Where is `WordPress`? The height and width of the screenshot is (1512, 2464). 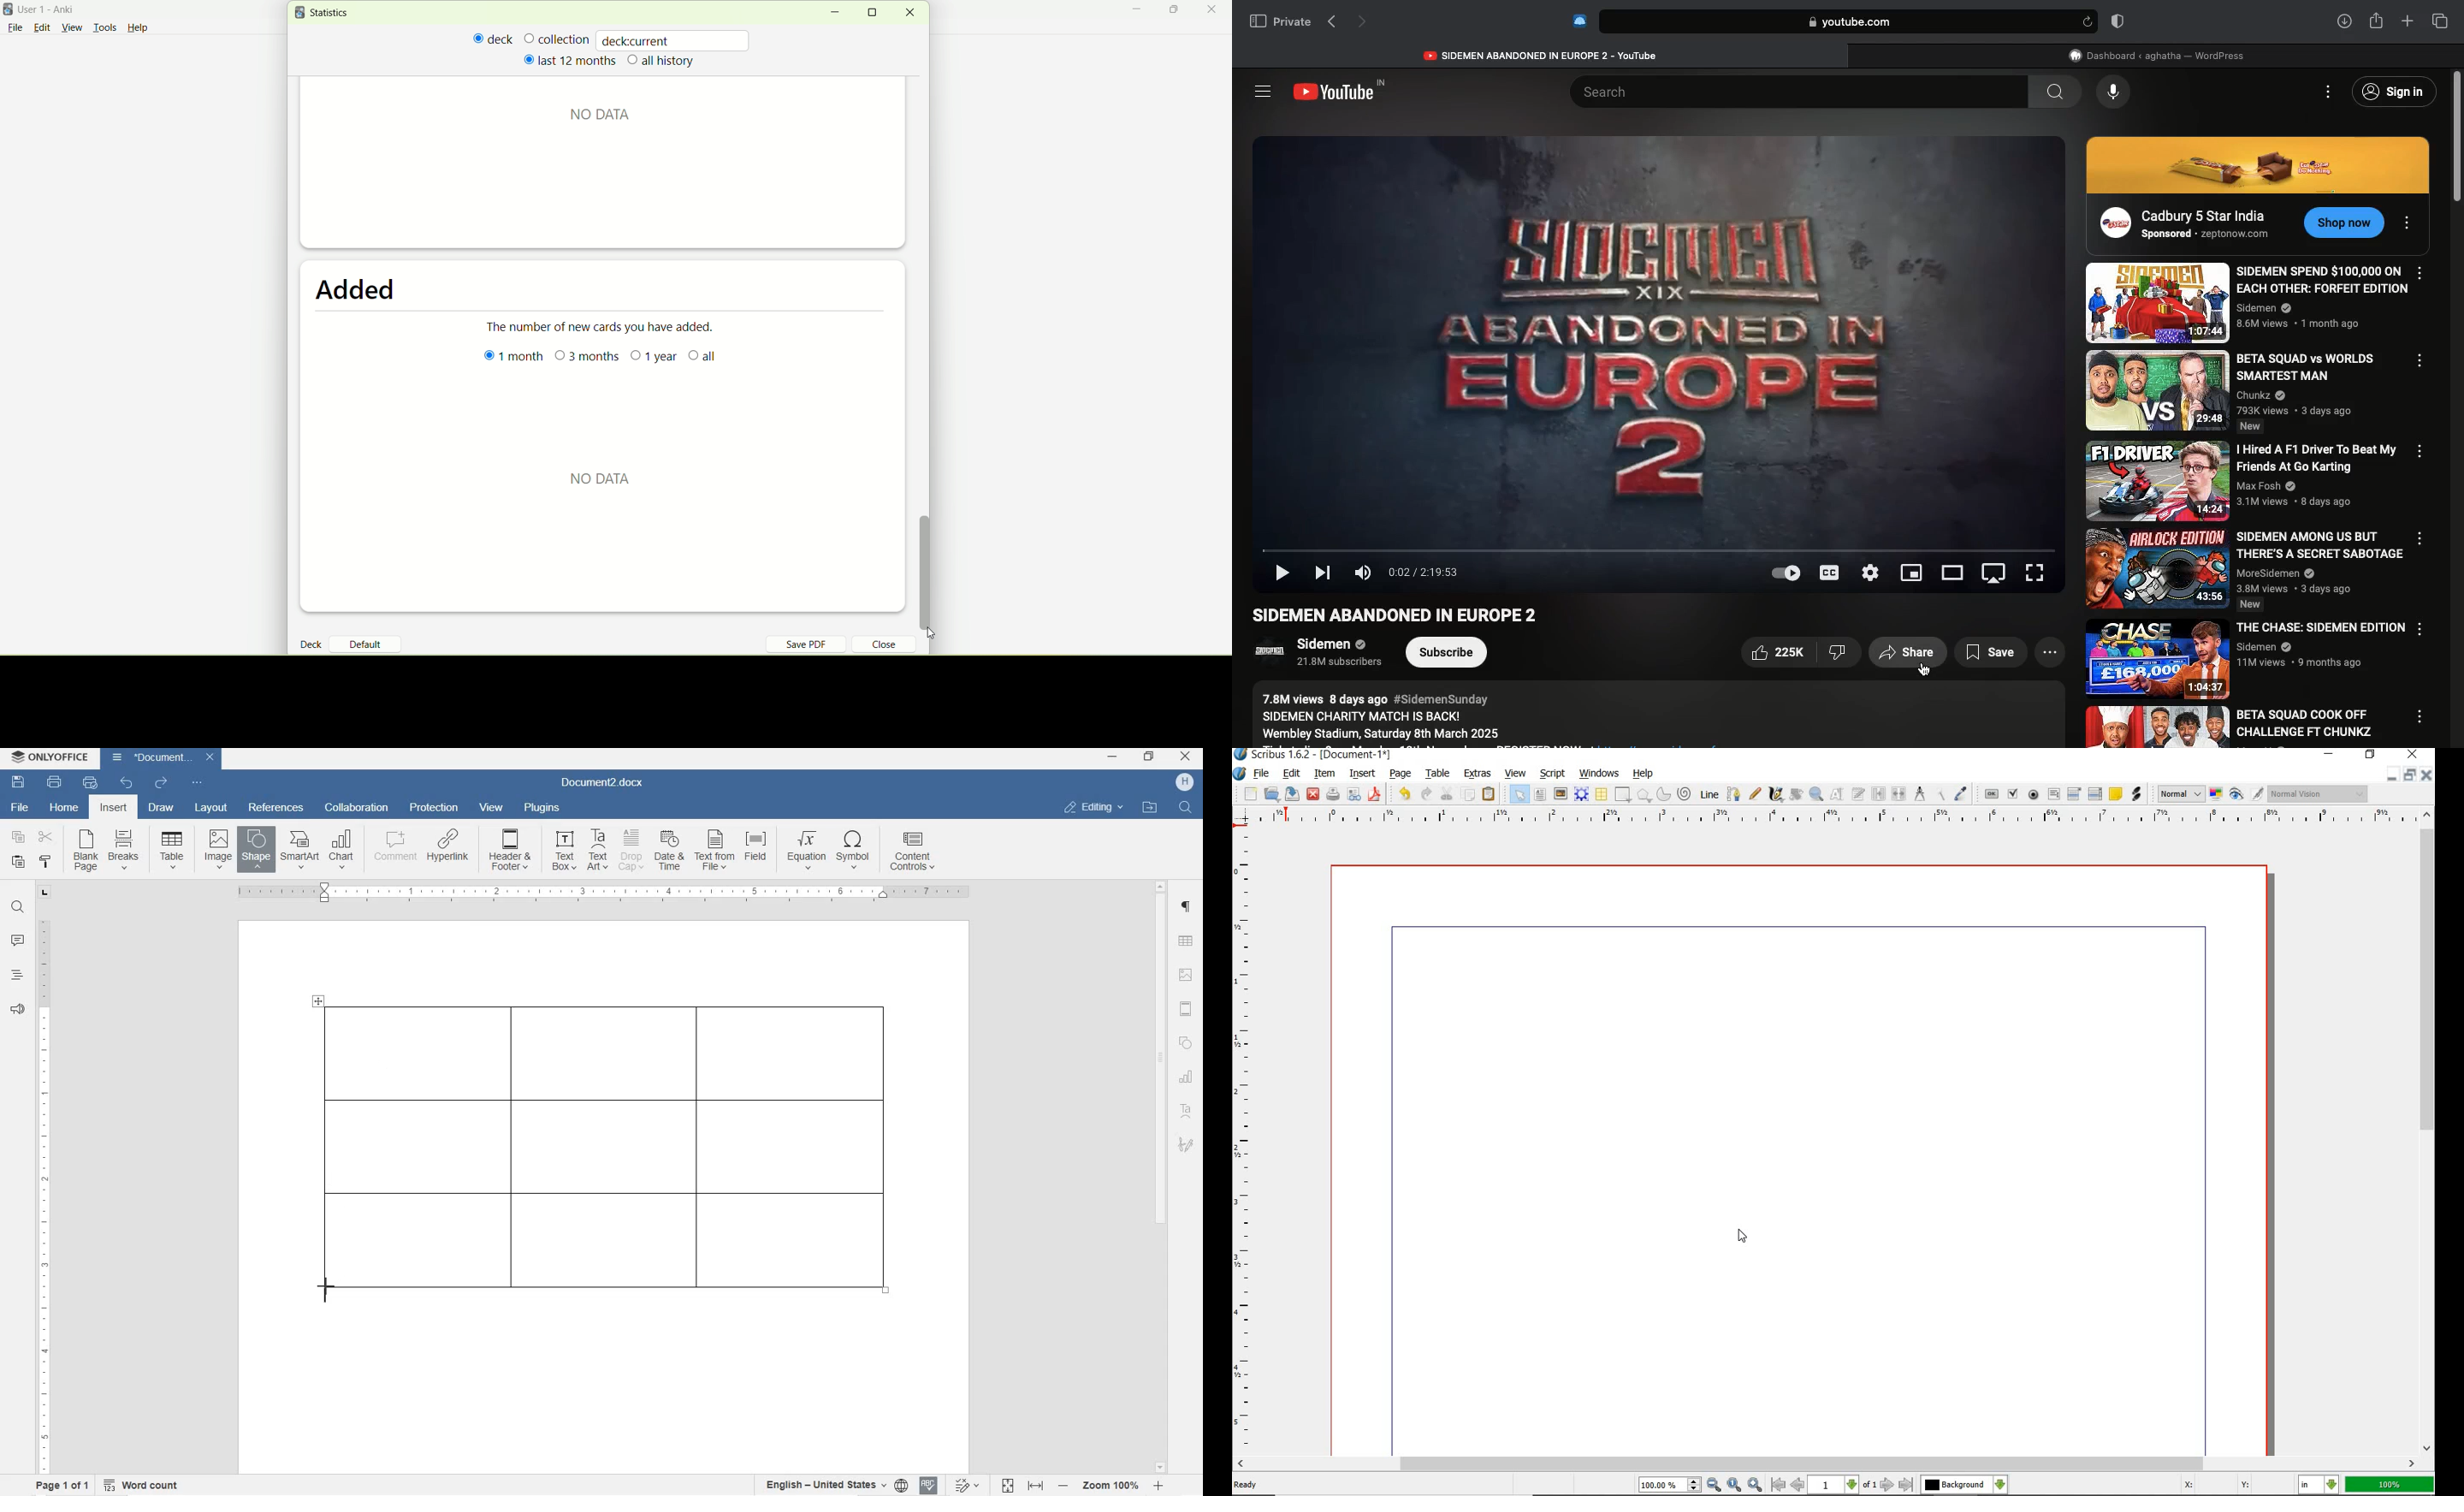 WordPress is located at coordinates (2155, 55).